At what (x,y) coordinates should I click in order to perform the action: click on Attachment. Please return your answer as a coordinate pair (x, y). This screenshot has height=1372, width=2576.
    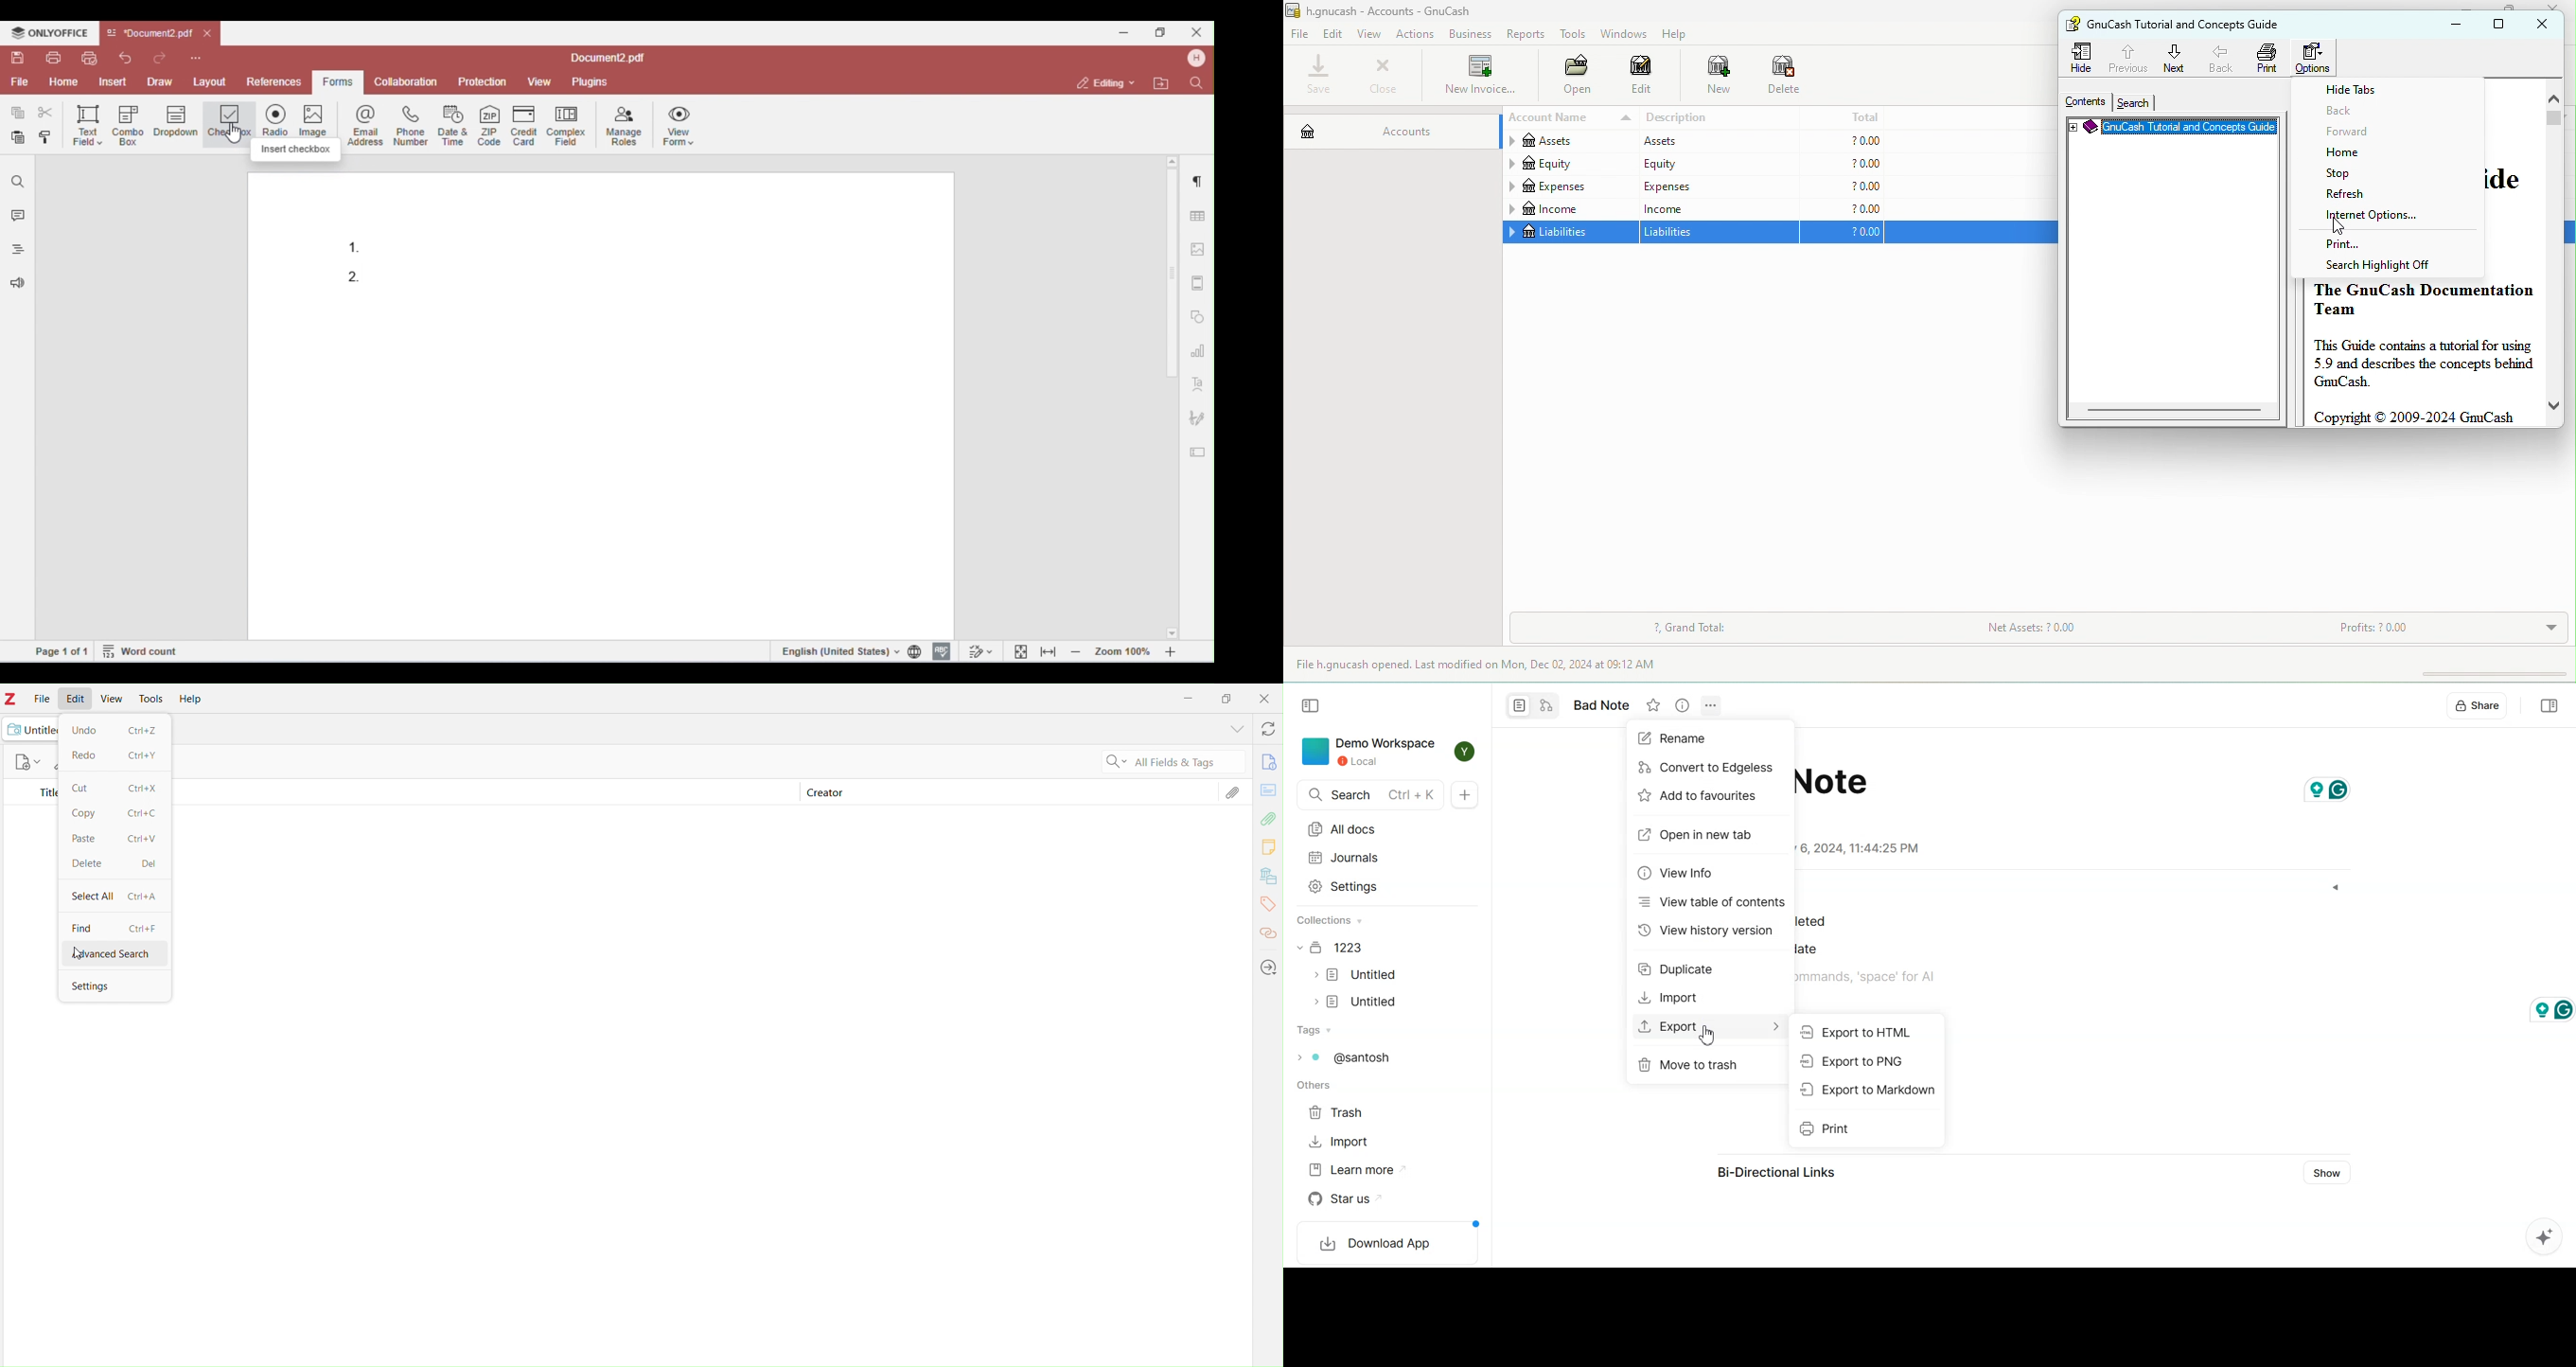
    Looking at the image, I should click on (1270, 819).